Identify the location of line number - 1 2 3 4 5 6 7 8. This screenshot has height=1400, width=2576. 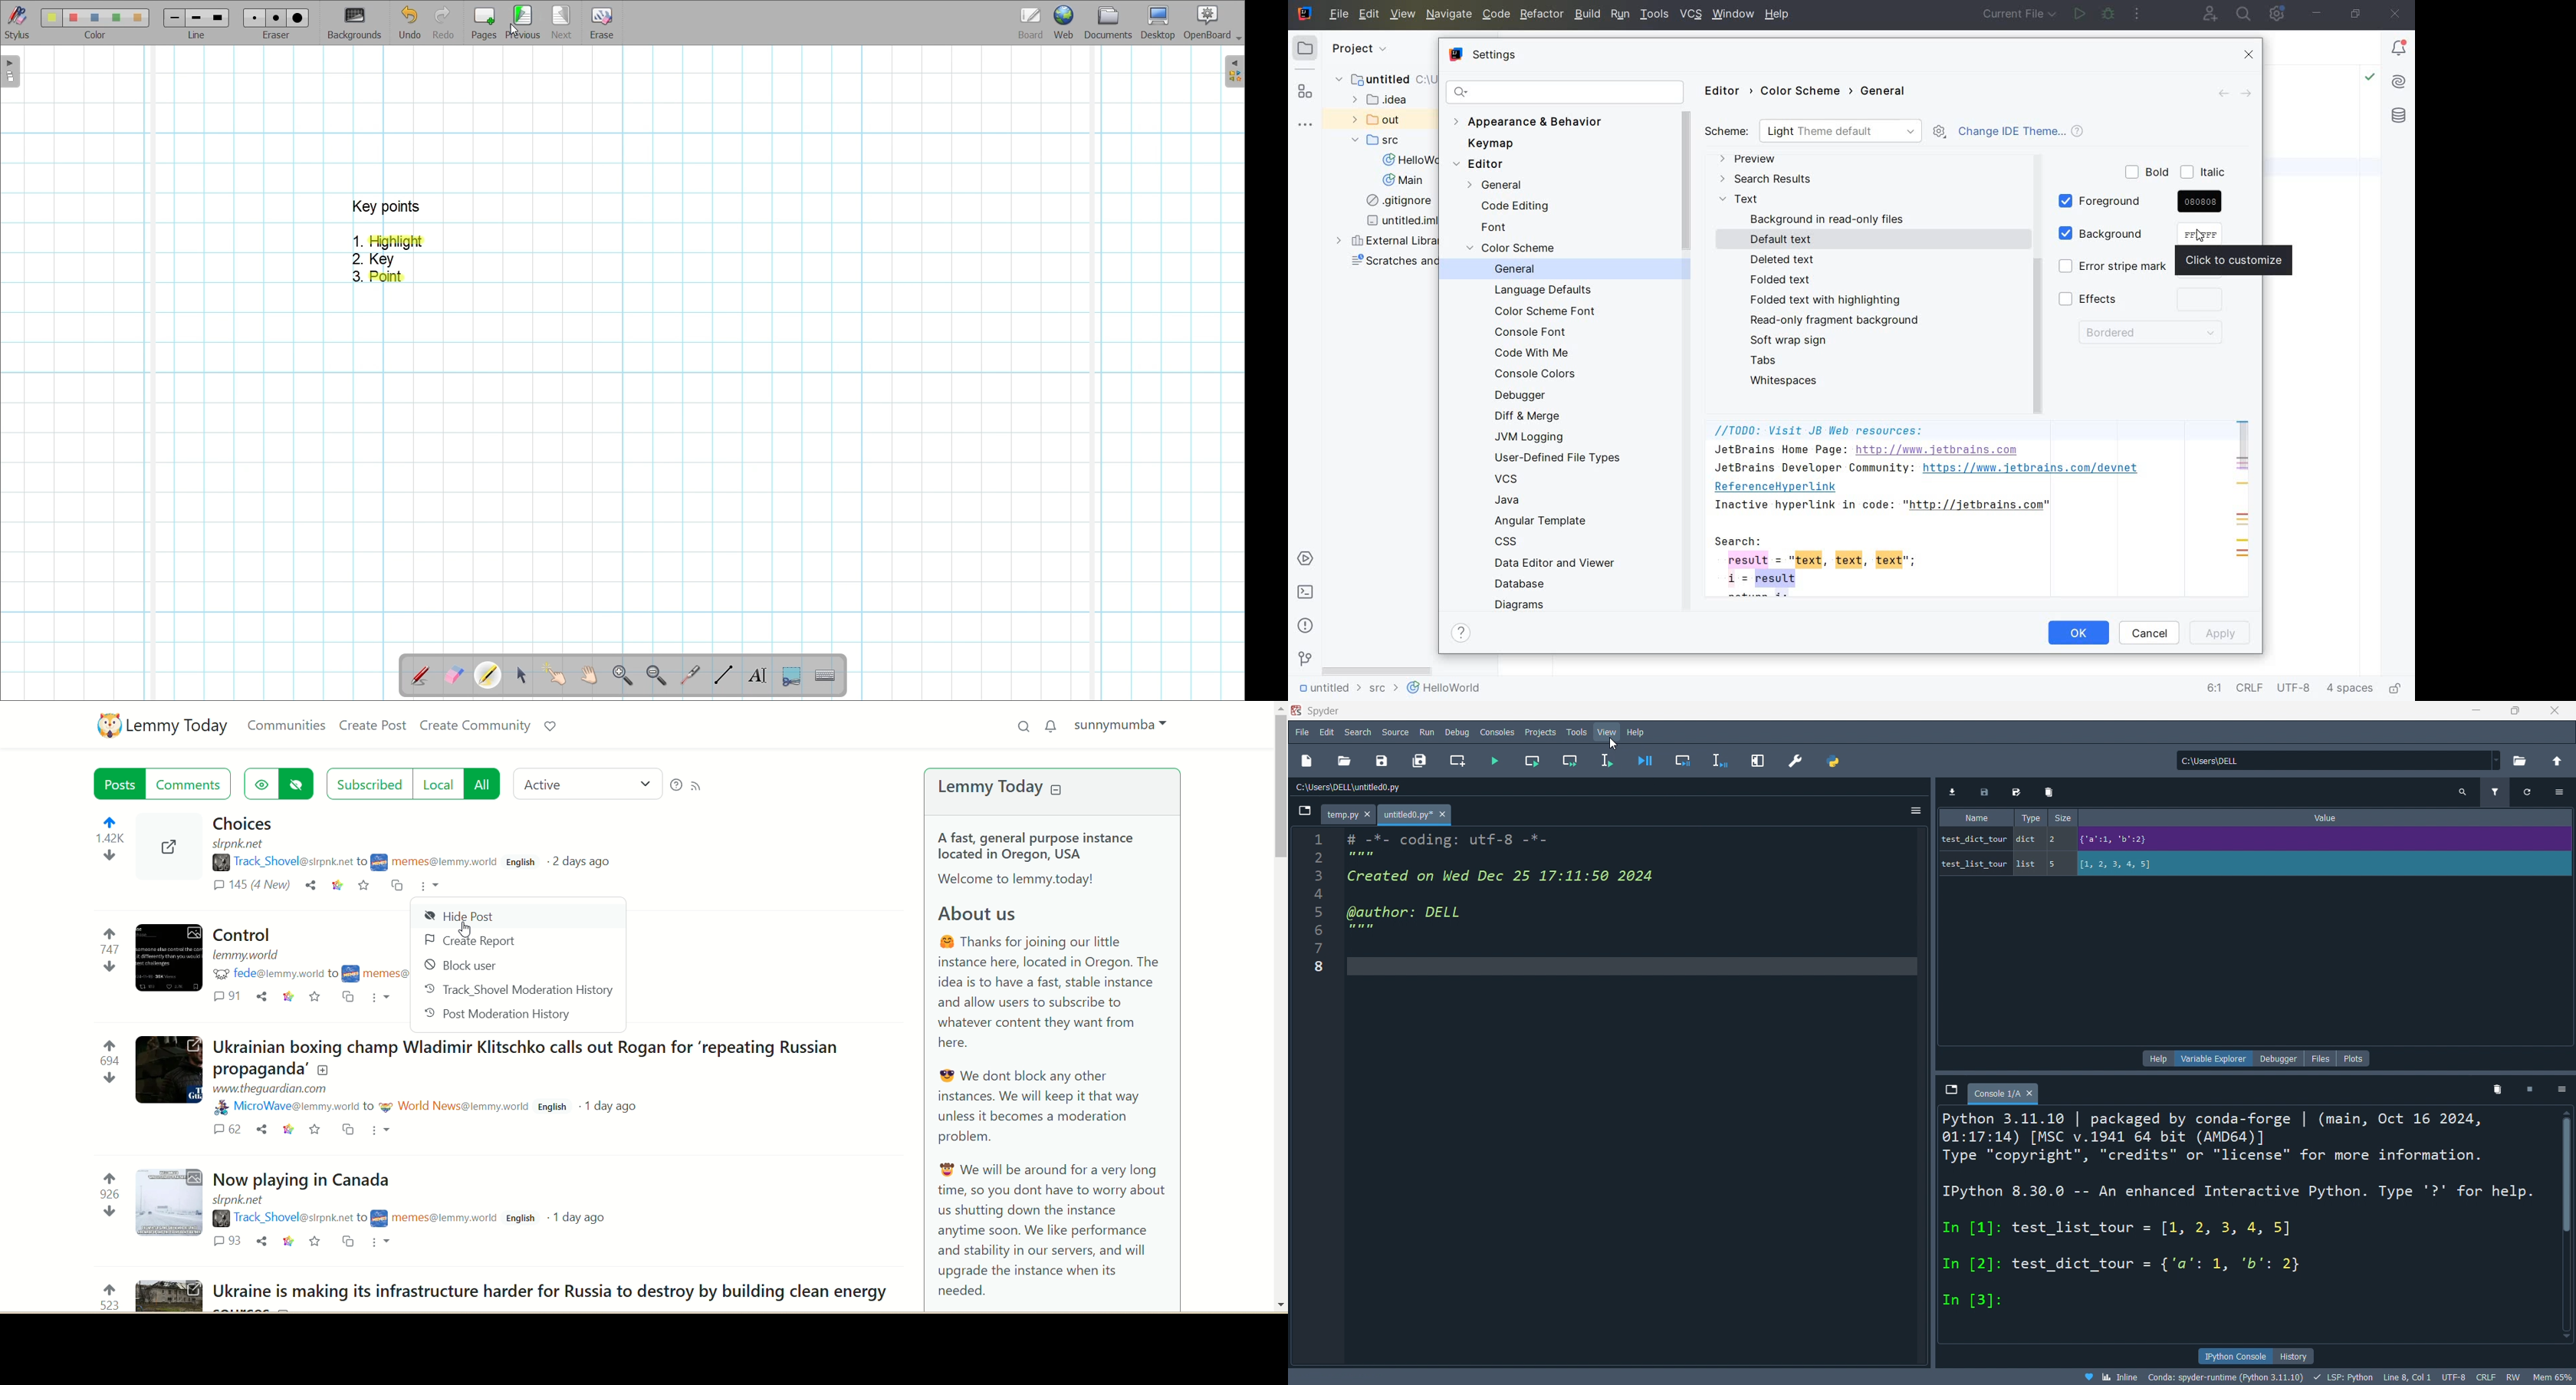
(1318, 1098).